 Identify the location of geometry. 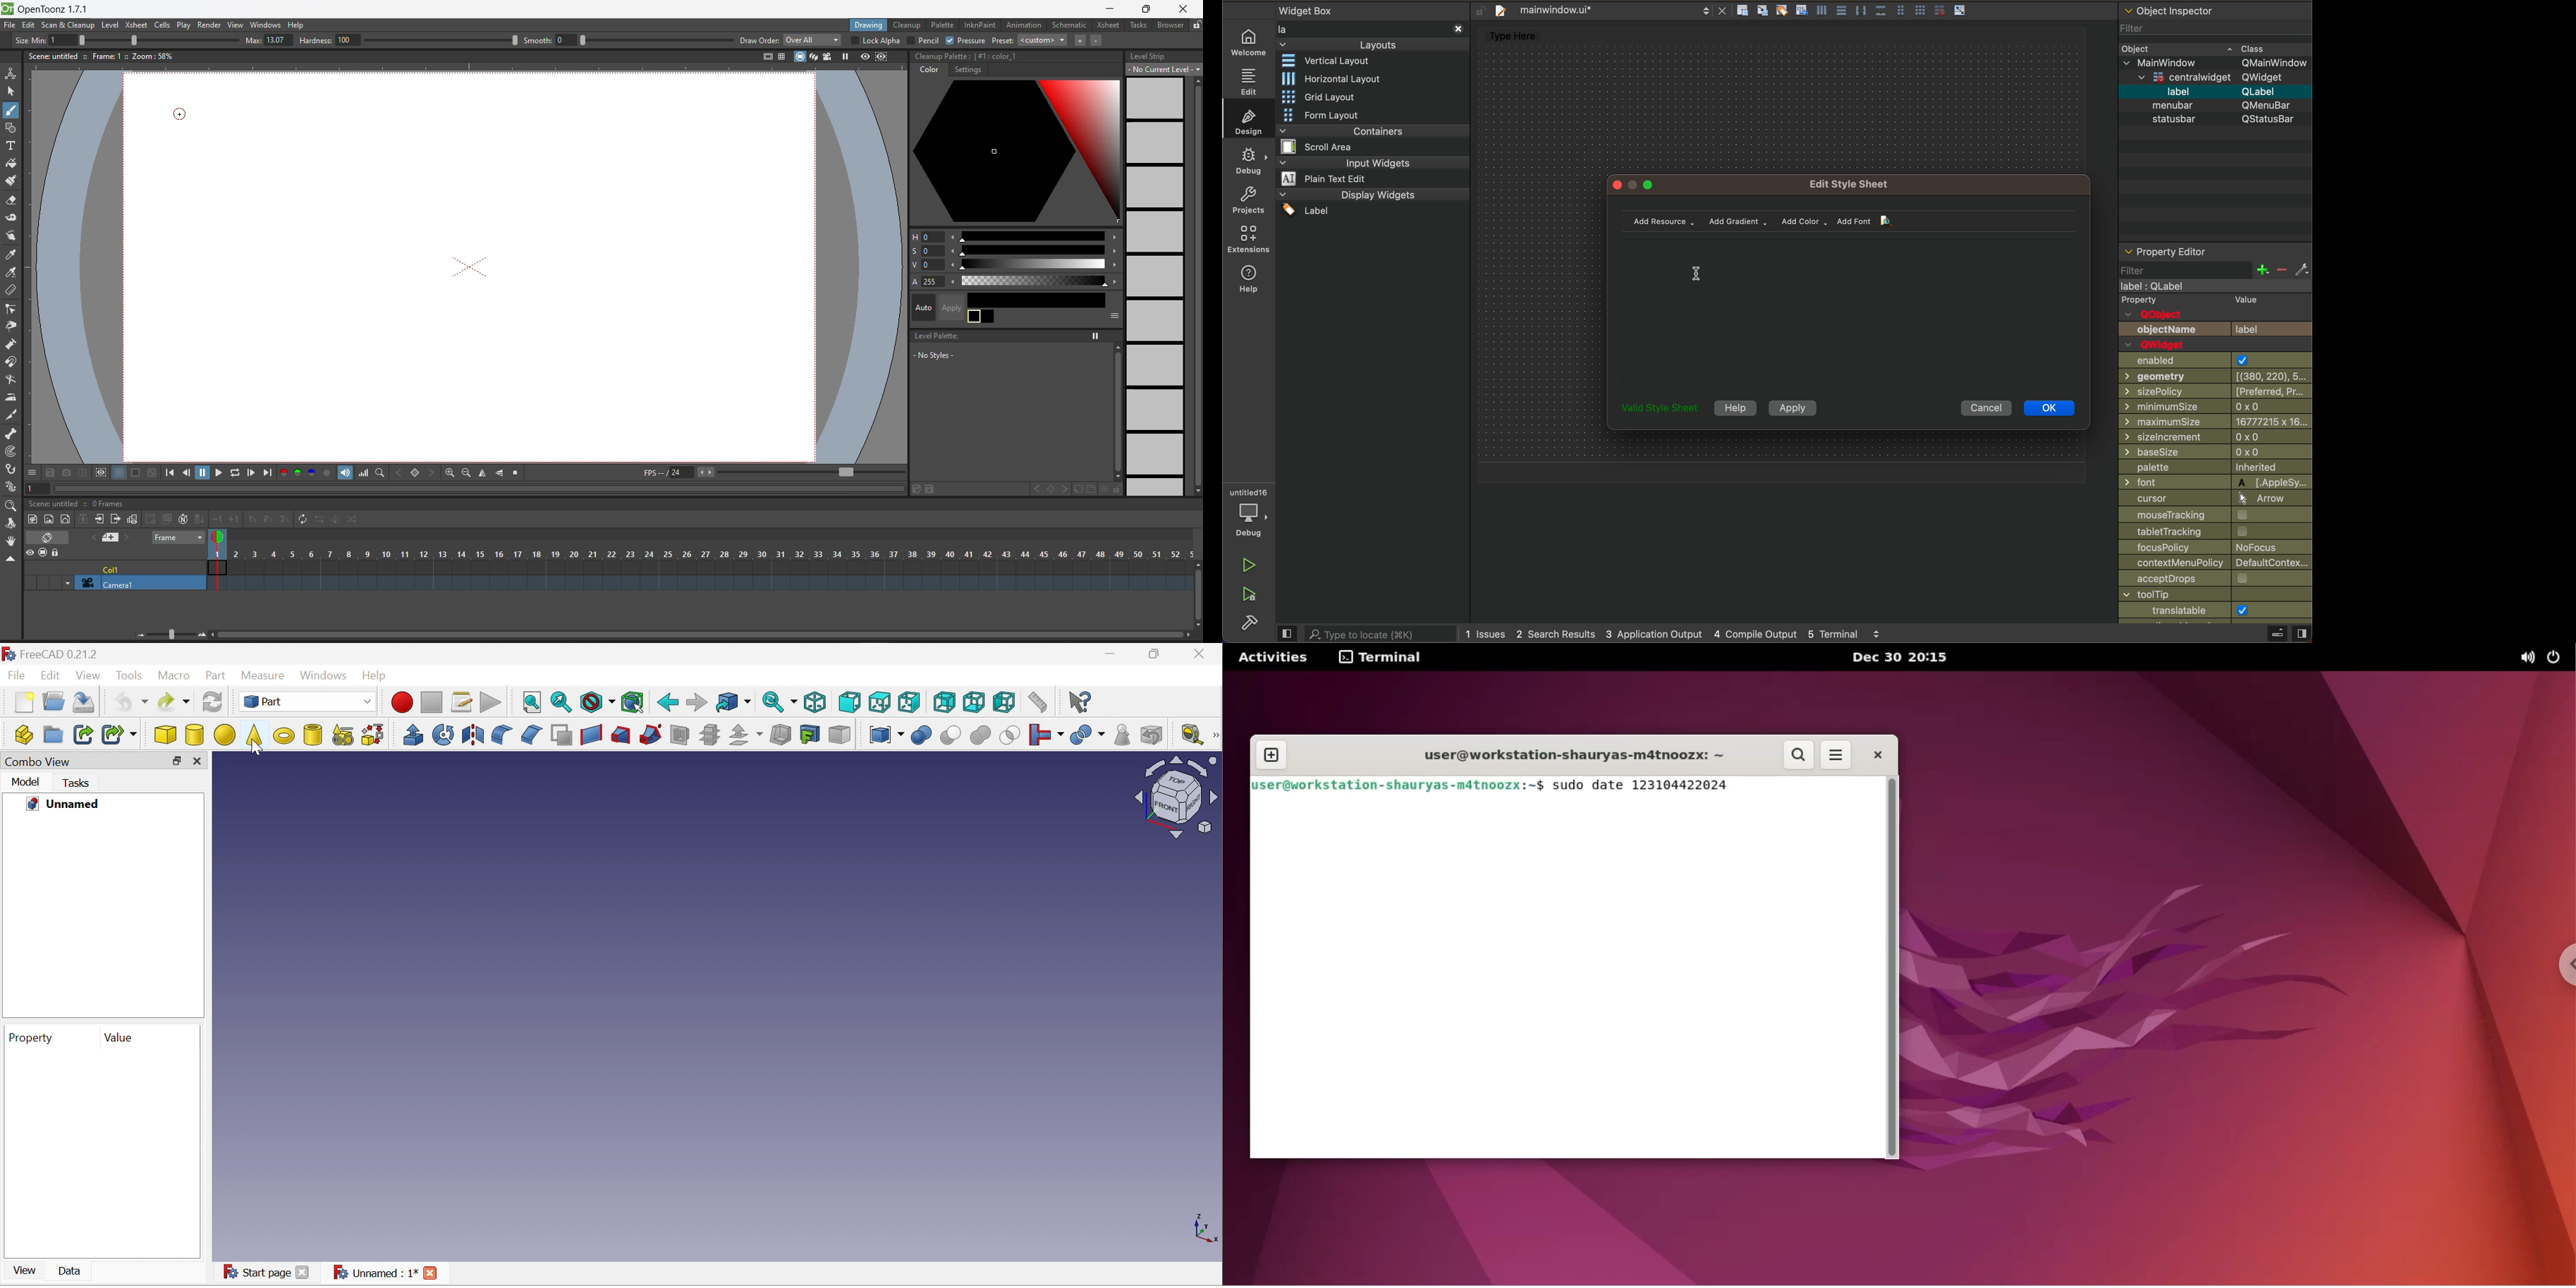
(2213, 377).